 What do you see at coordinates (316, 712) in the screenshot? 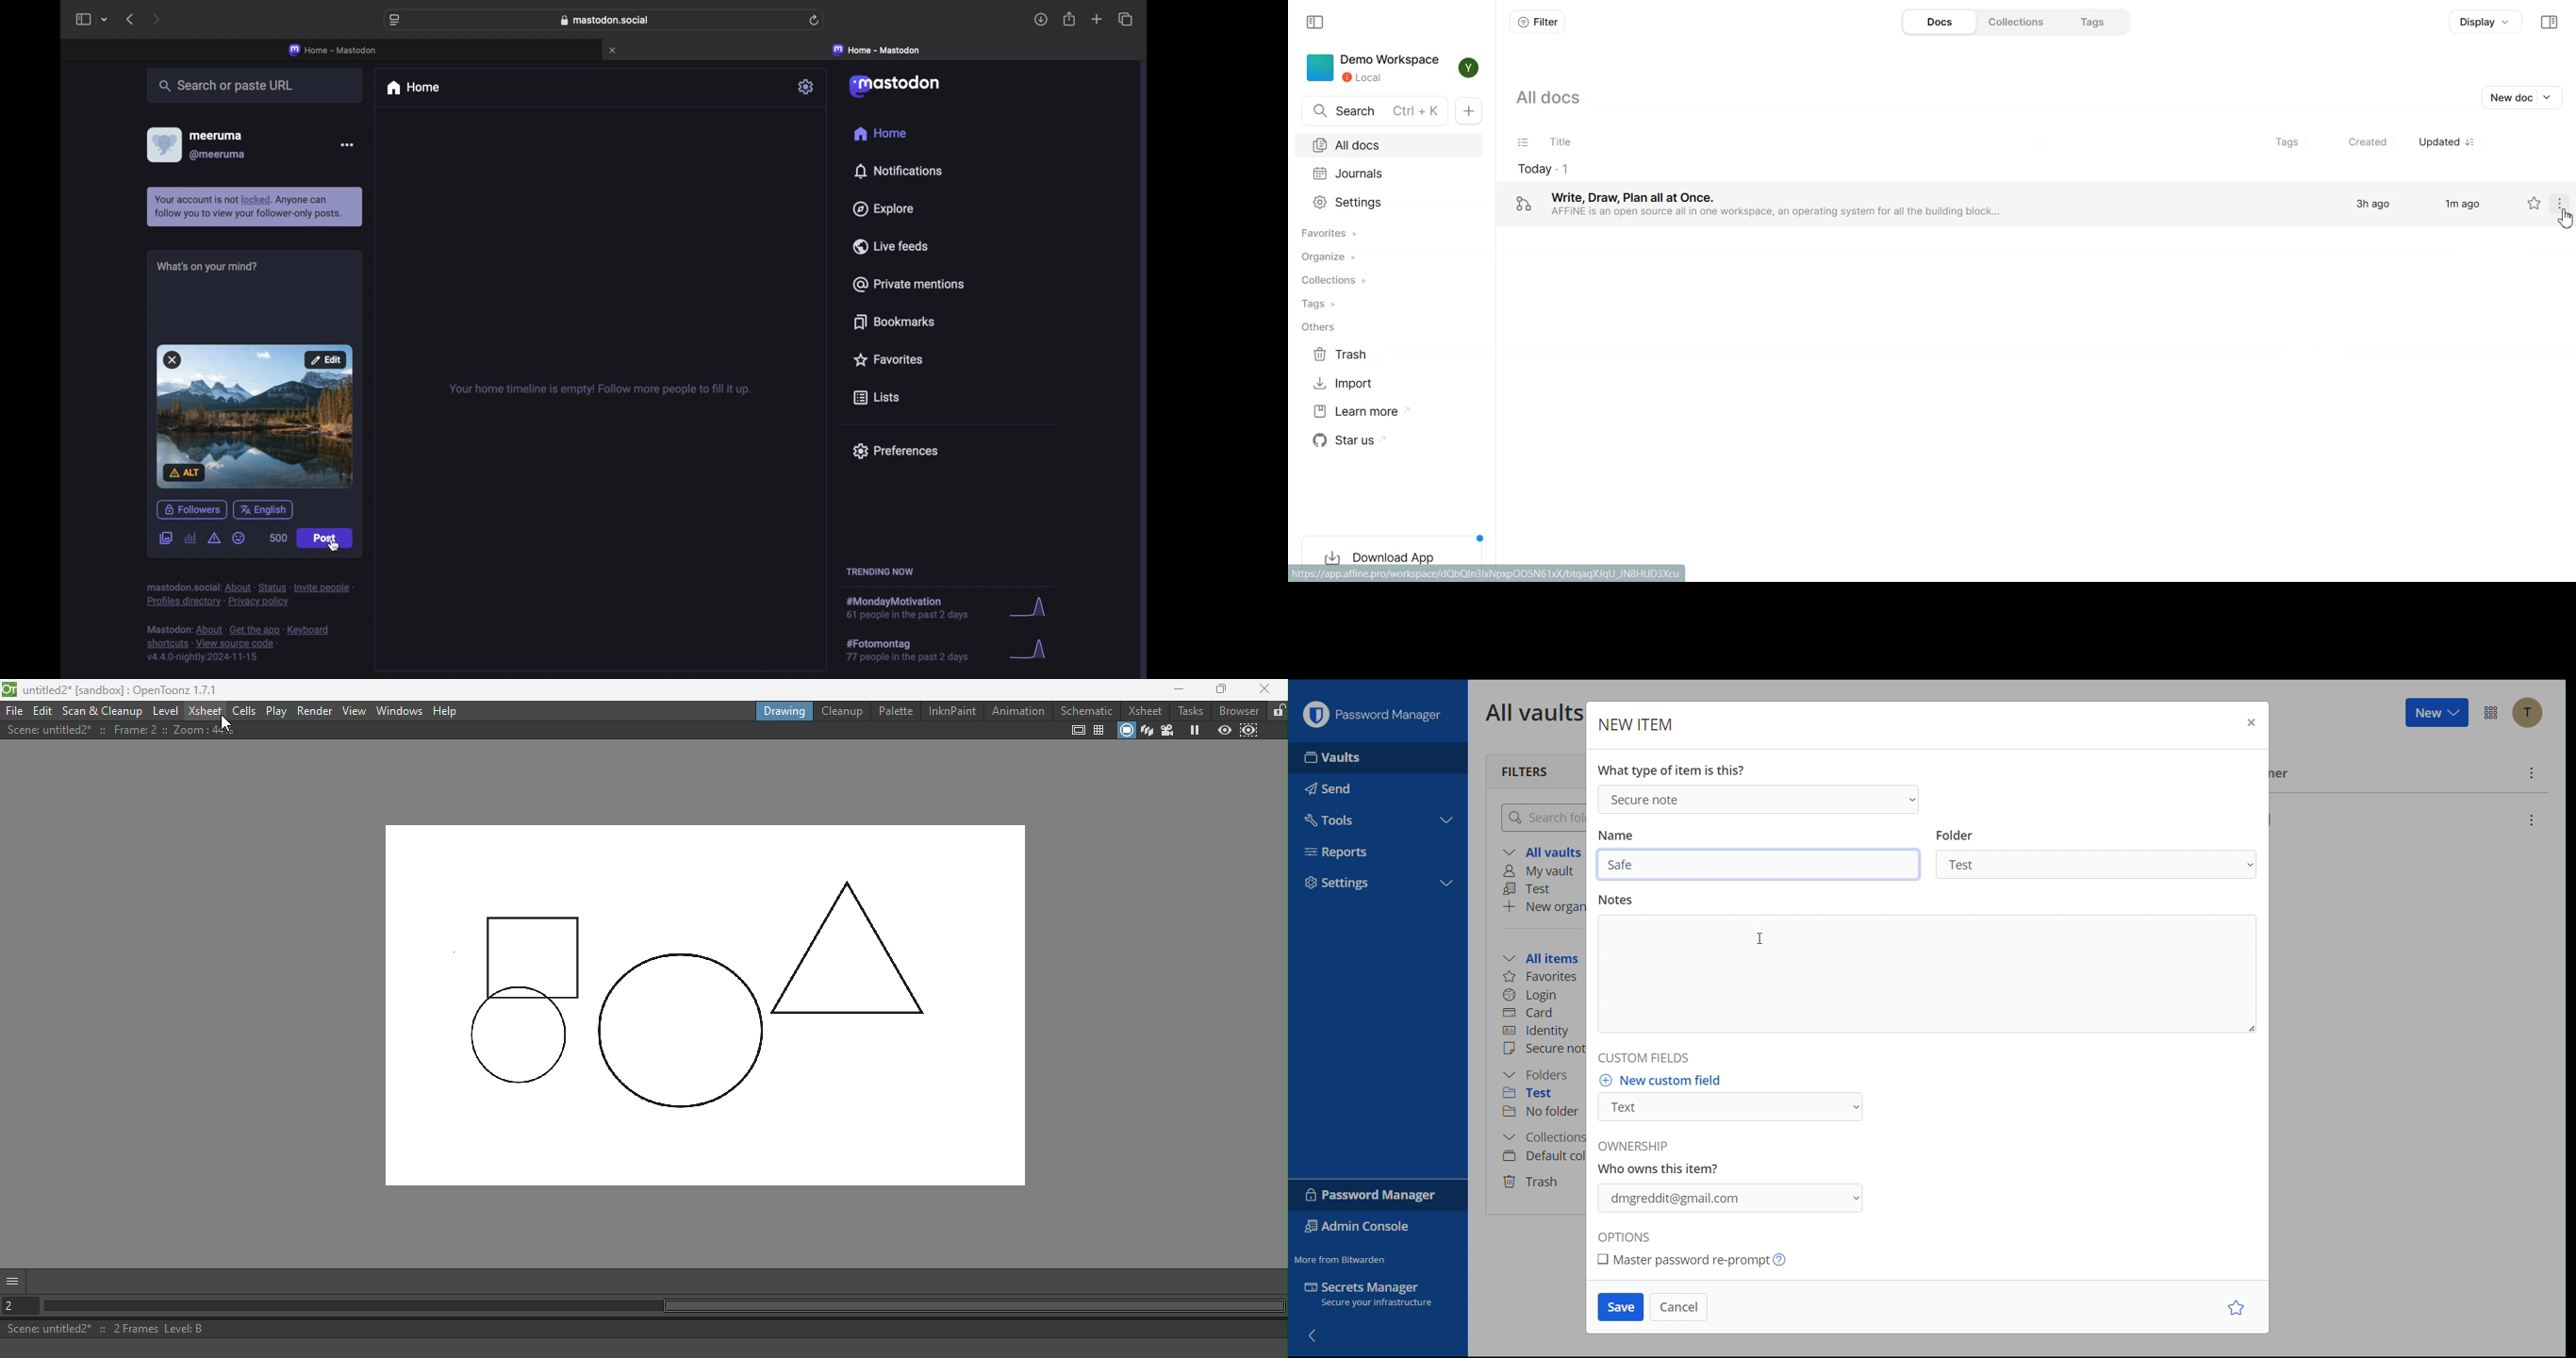
I see `Render` at bounding box center [316, 712].